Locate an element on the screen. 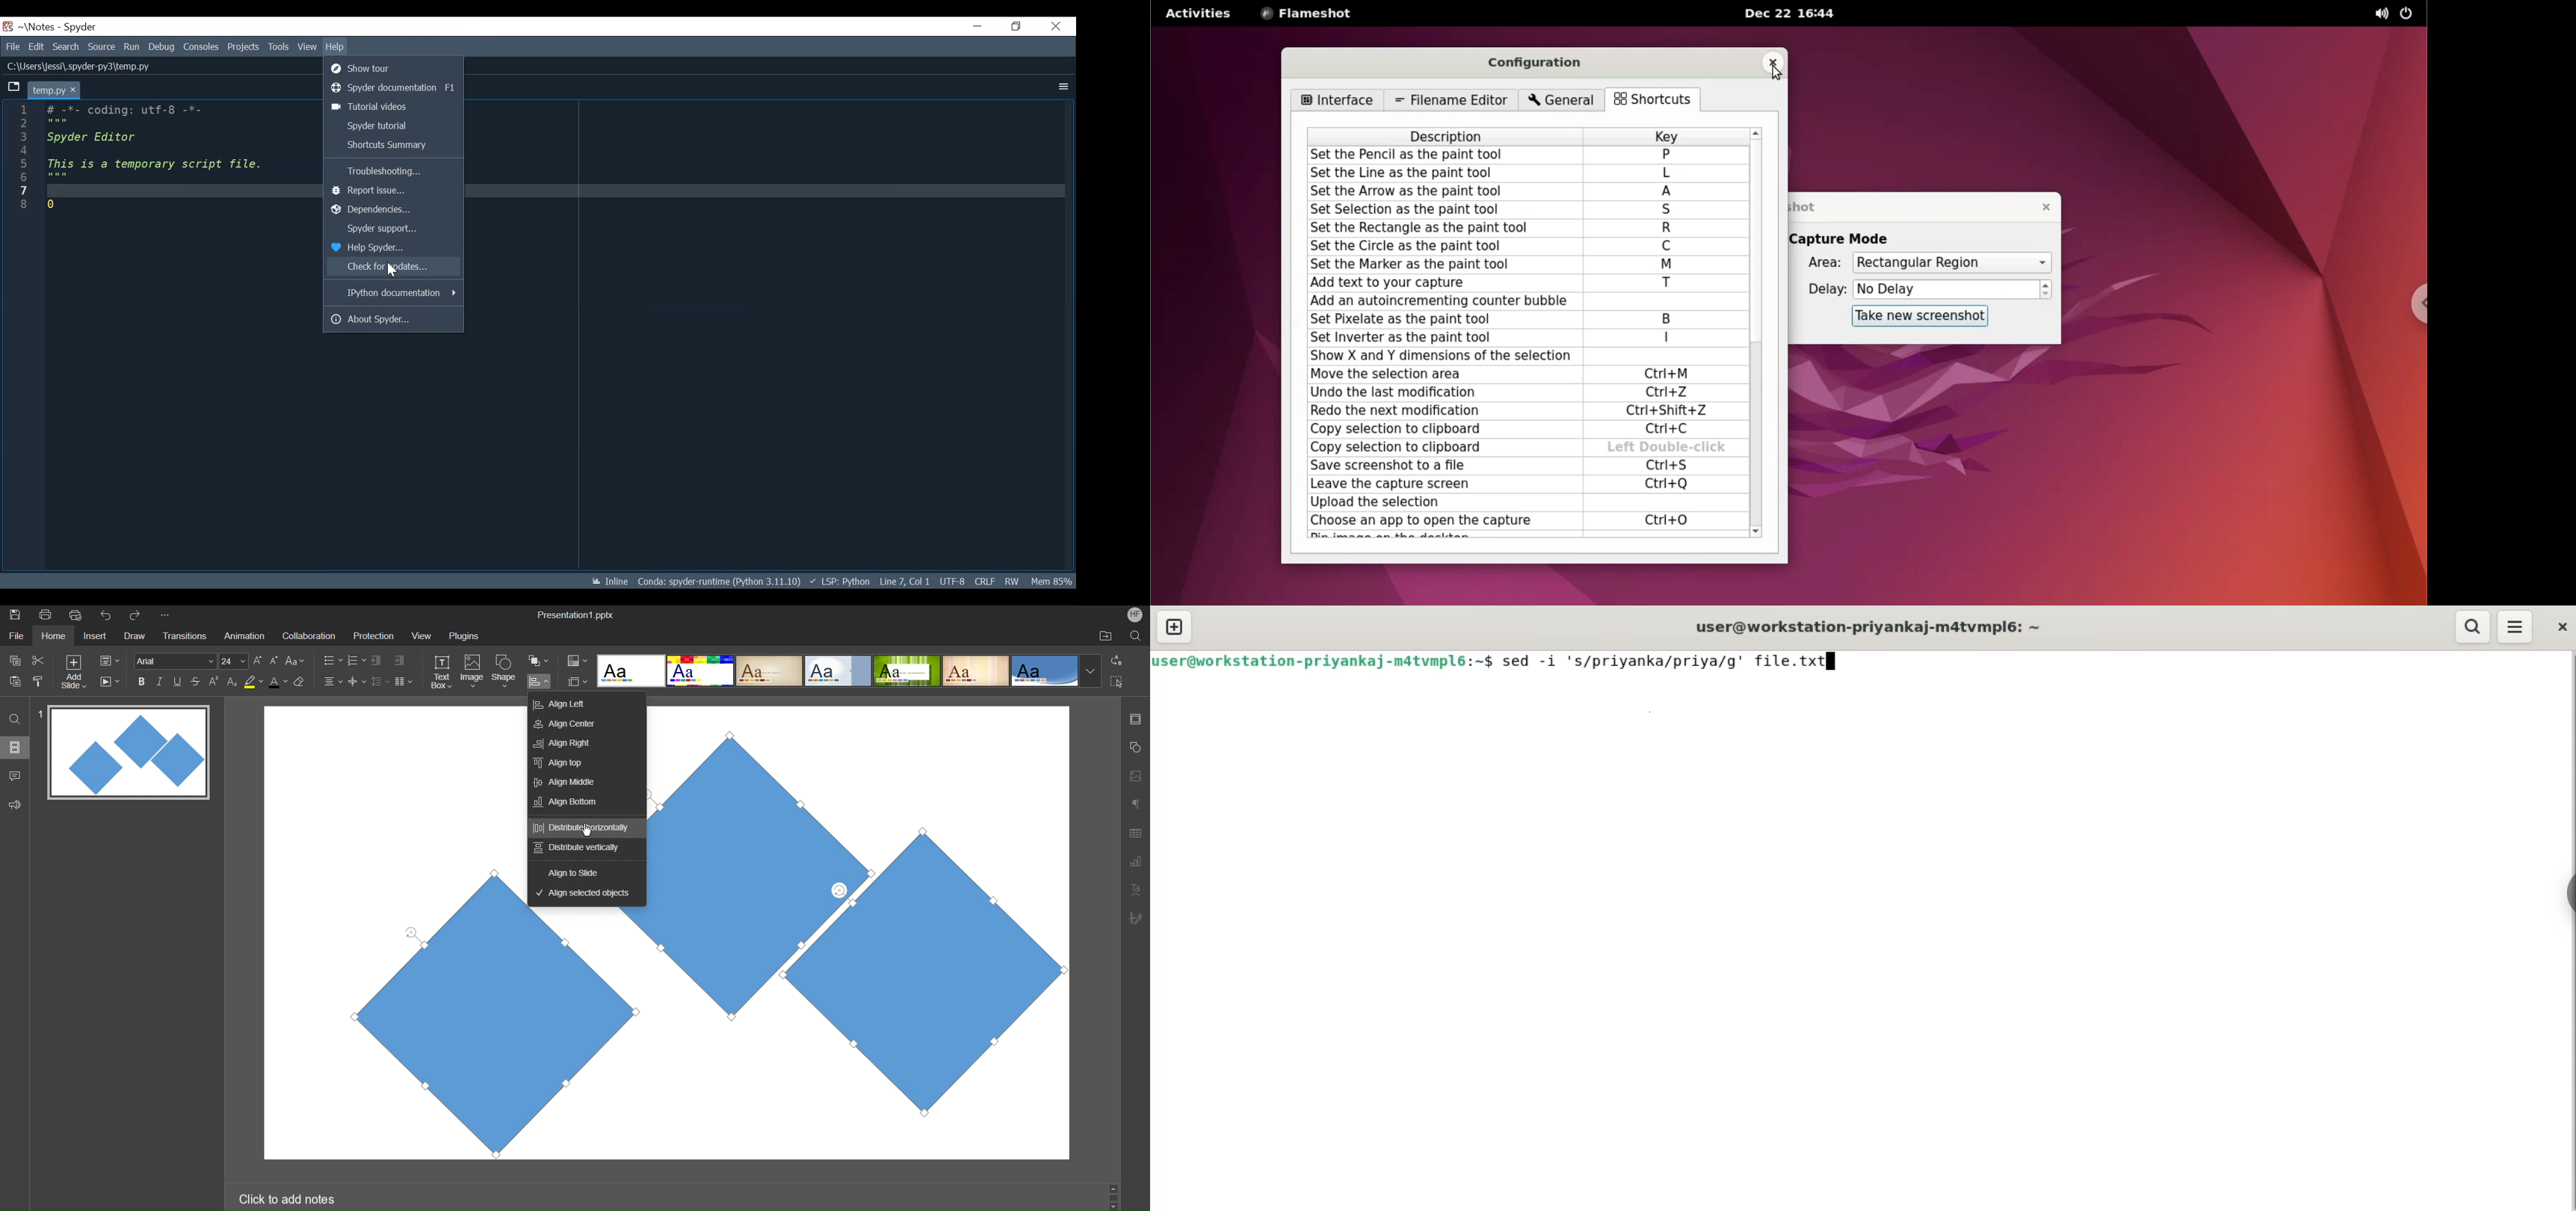 The image size is (2576, 1232). IPython documentation is located at coordinates (395, 292).